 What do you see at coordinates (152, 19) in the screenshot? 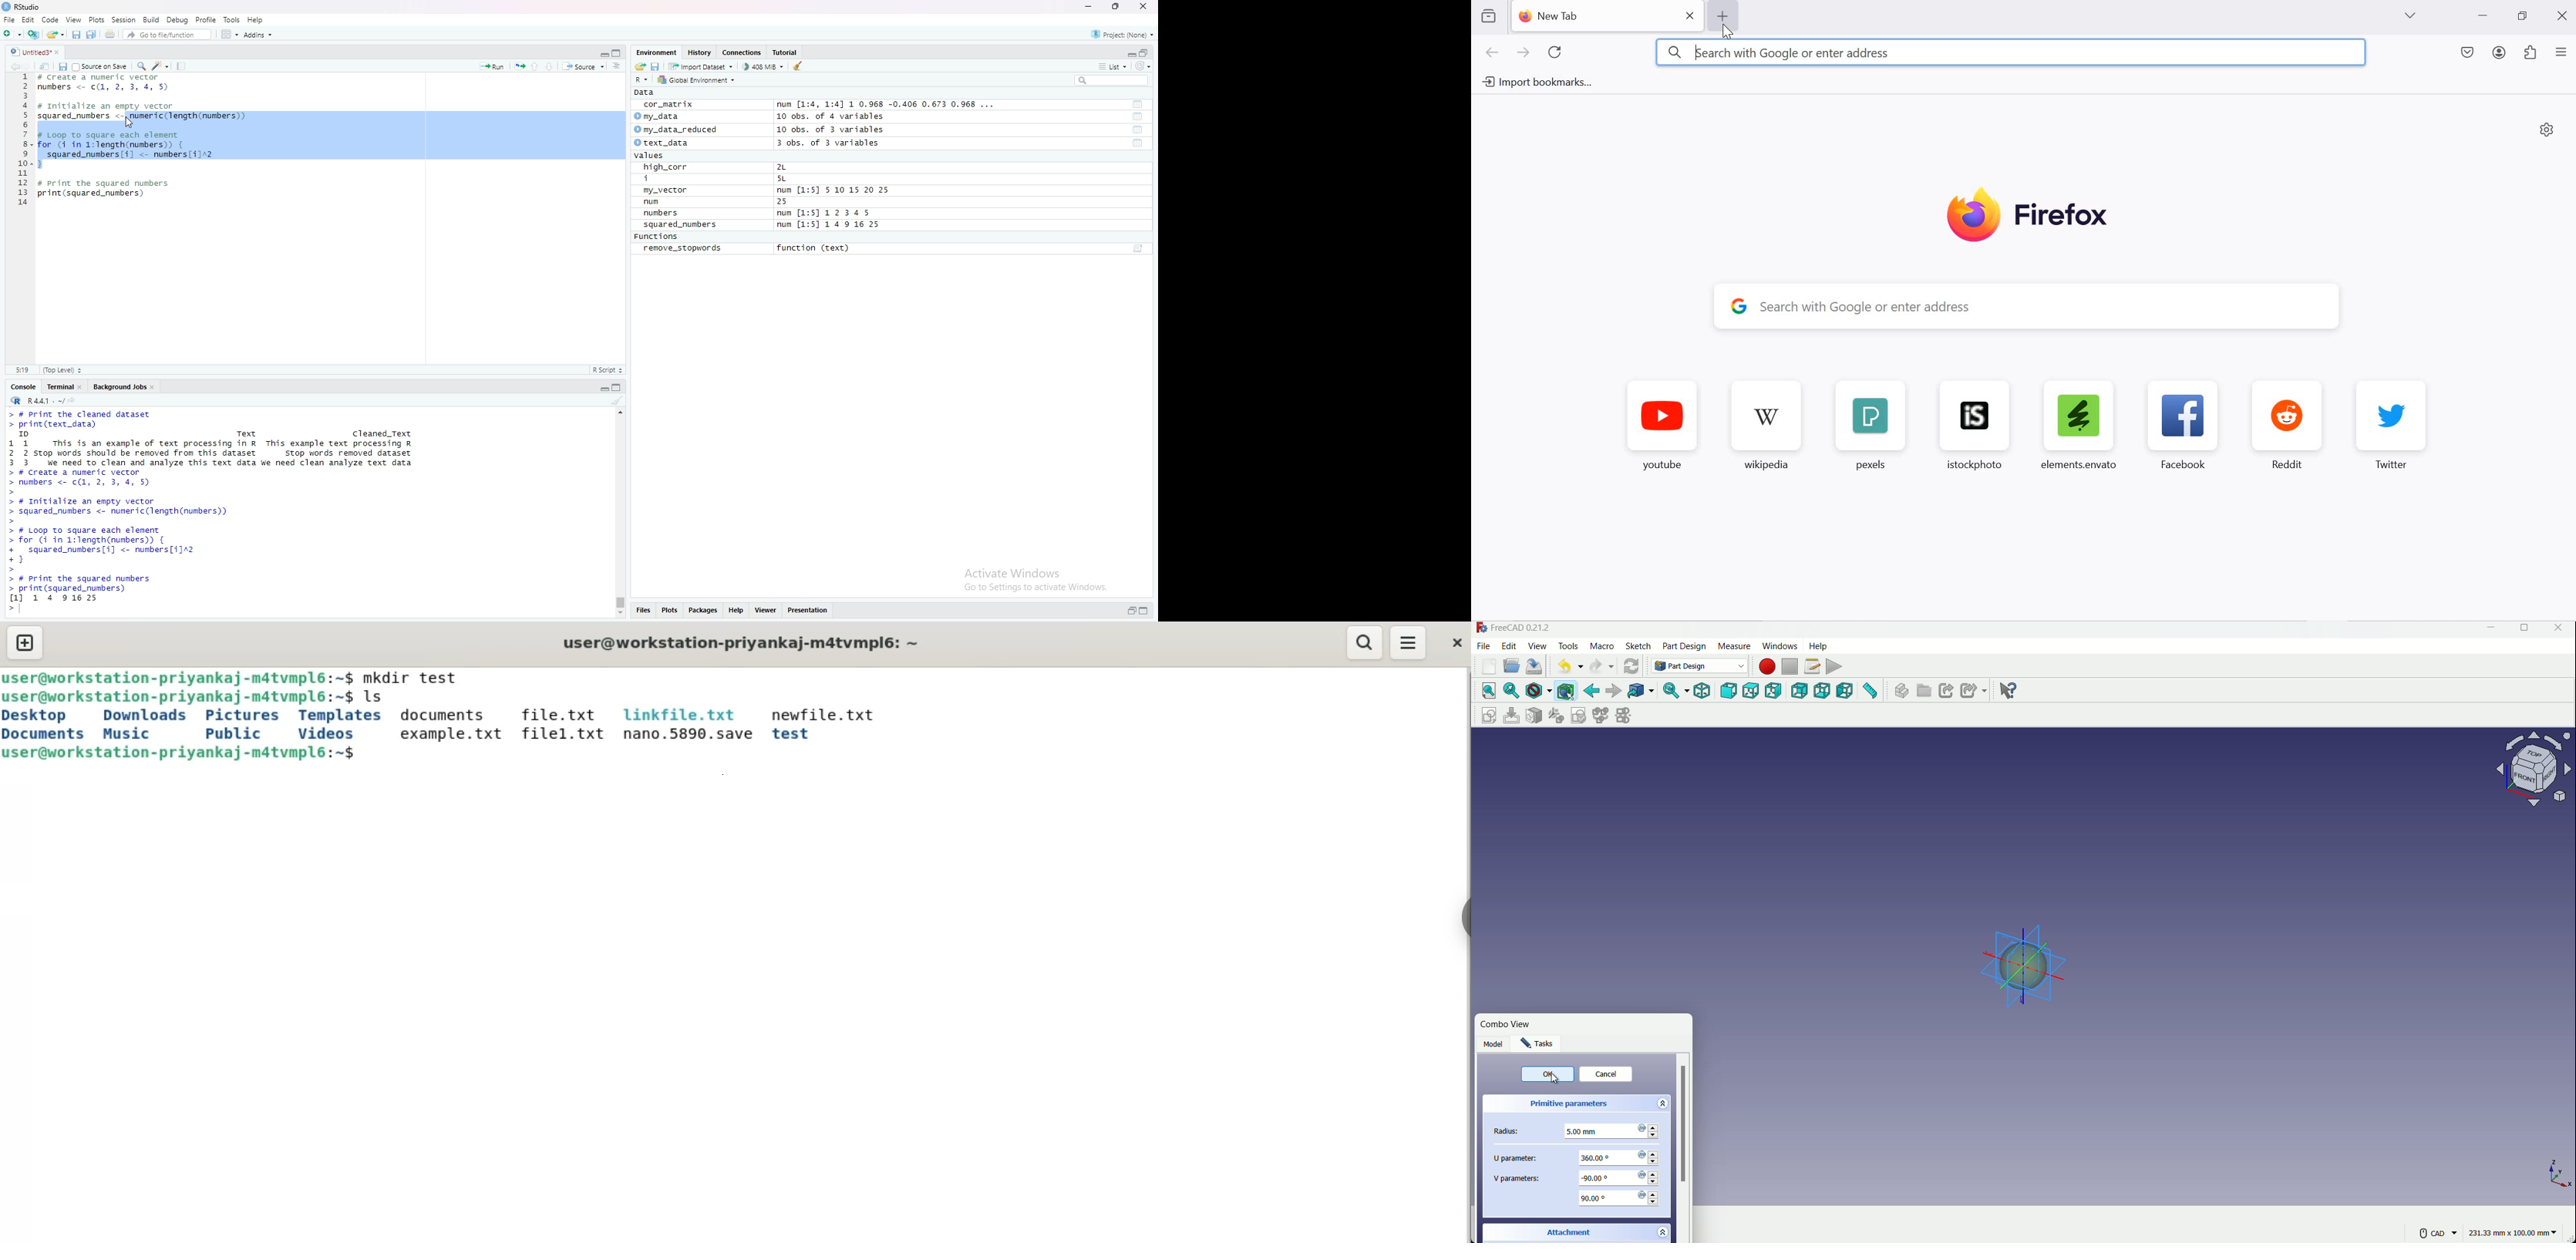
I see `Build` at bounding box center [152, 19].